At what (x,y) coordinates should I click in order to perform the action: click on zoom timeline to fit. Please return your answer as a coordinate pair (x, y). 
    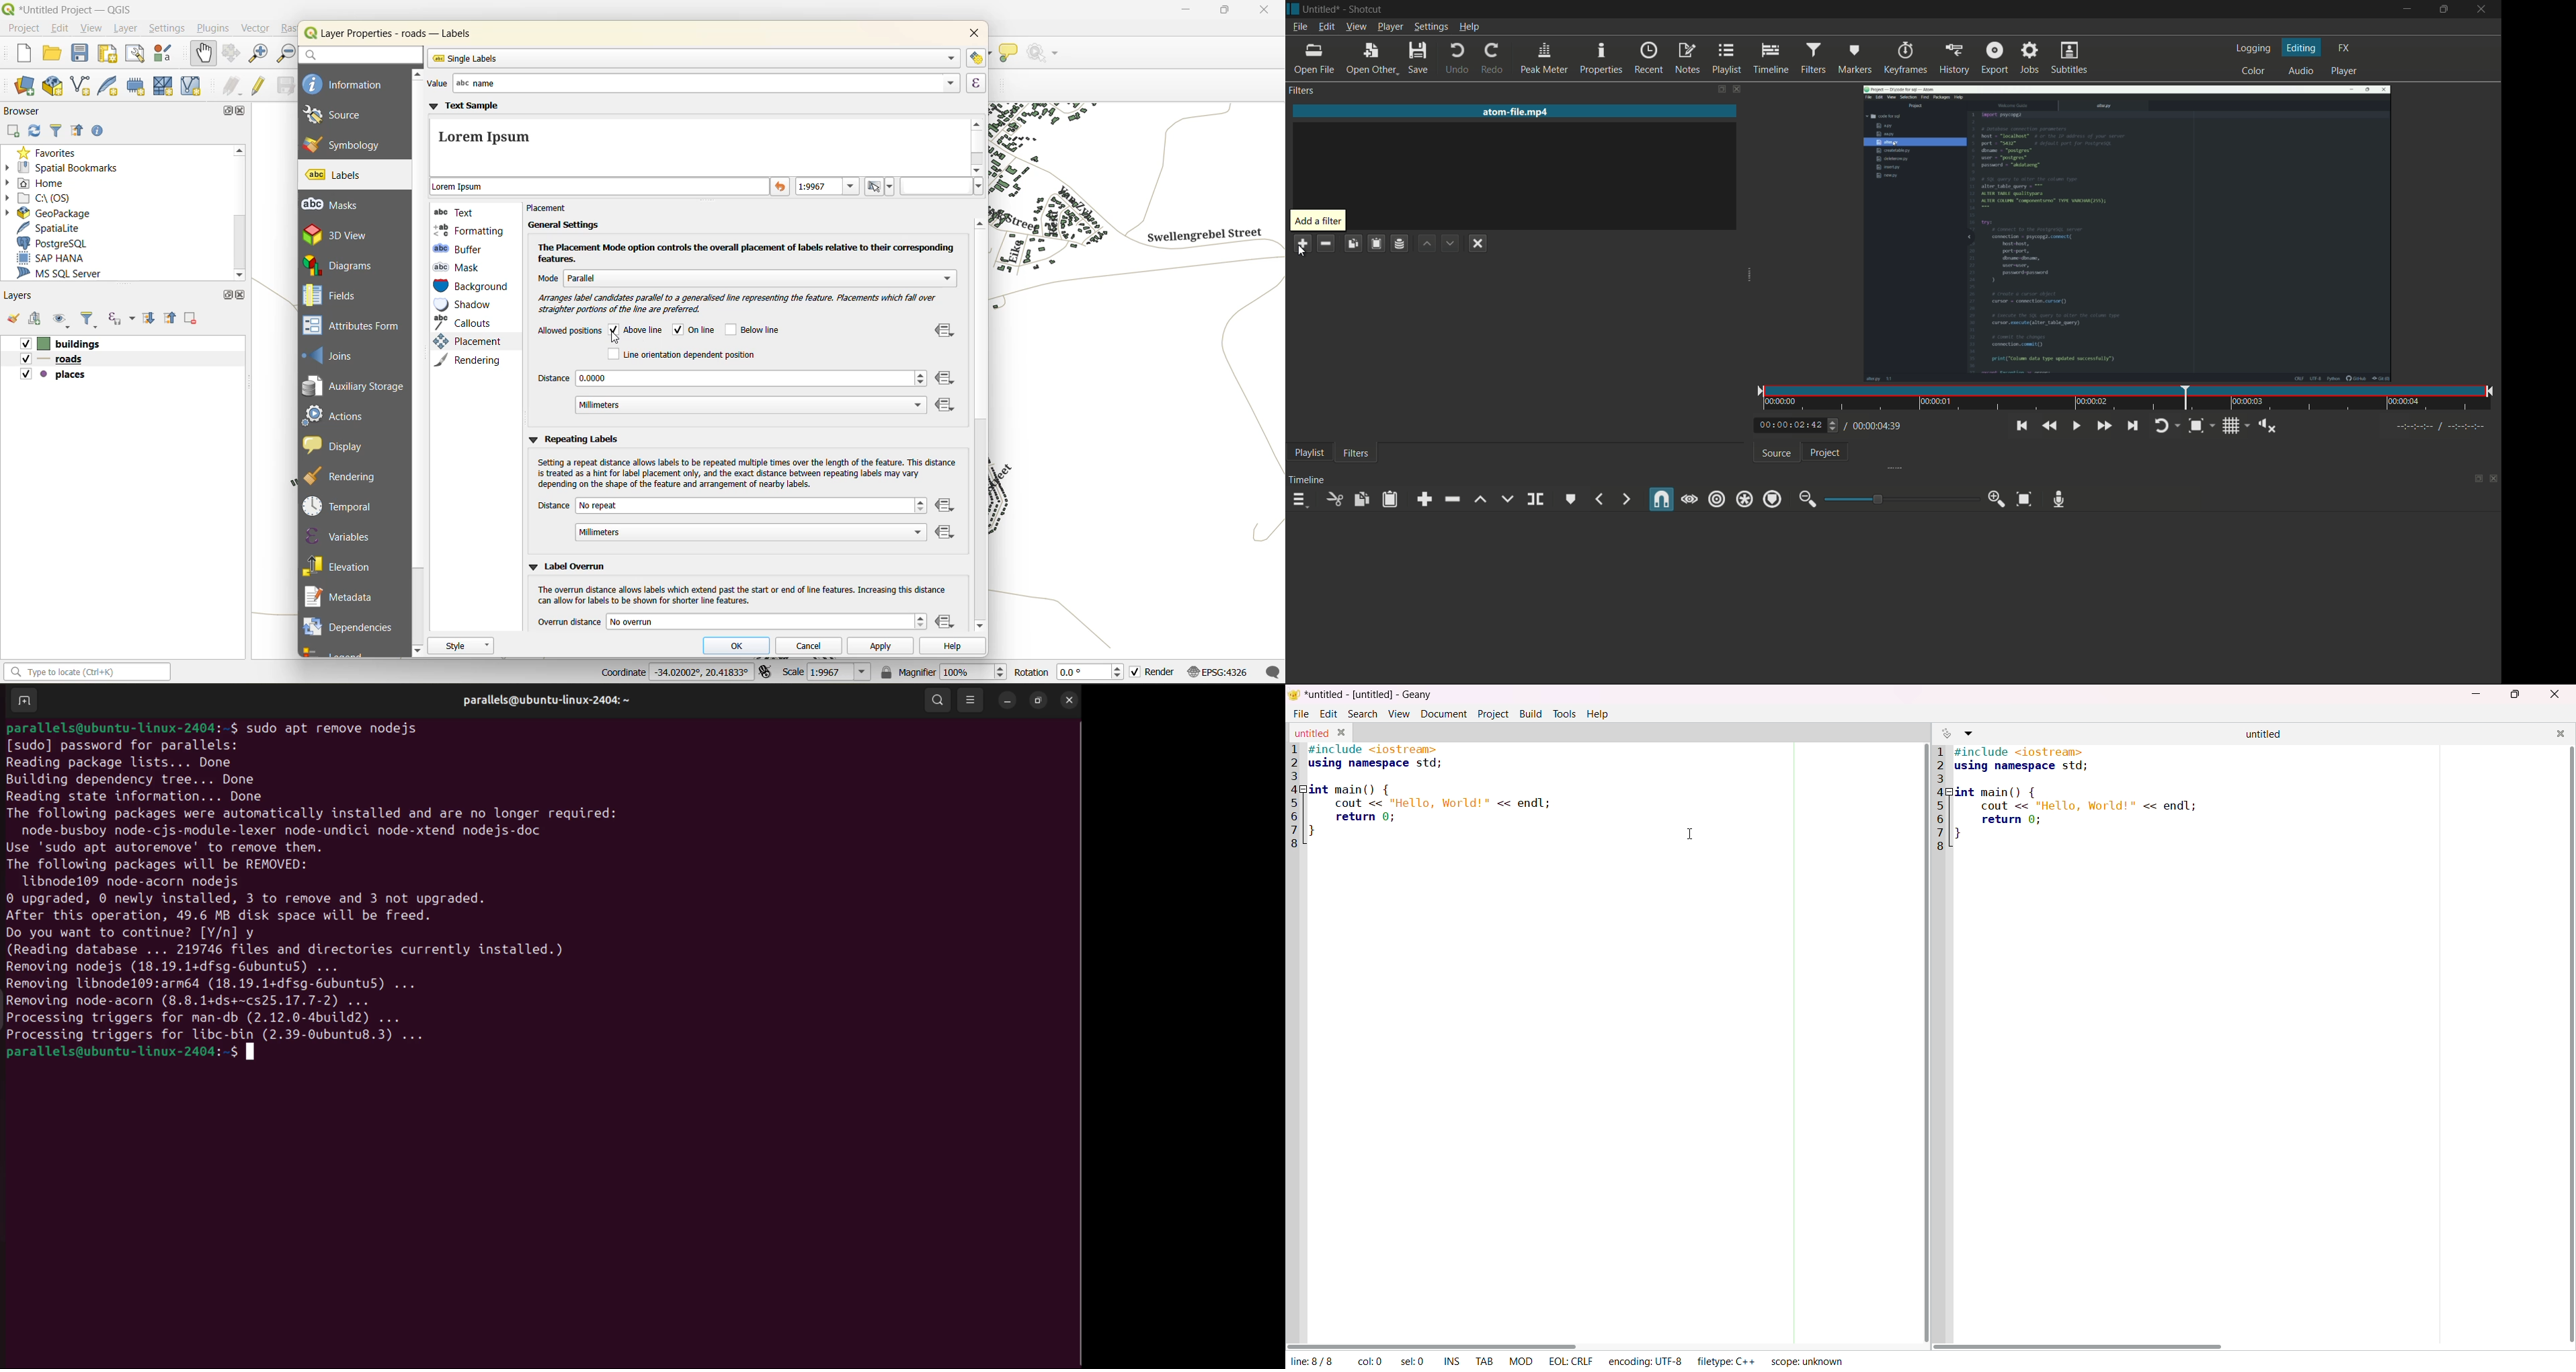
    Looking at the image, I should click on (2024, 500).